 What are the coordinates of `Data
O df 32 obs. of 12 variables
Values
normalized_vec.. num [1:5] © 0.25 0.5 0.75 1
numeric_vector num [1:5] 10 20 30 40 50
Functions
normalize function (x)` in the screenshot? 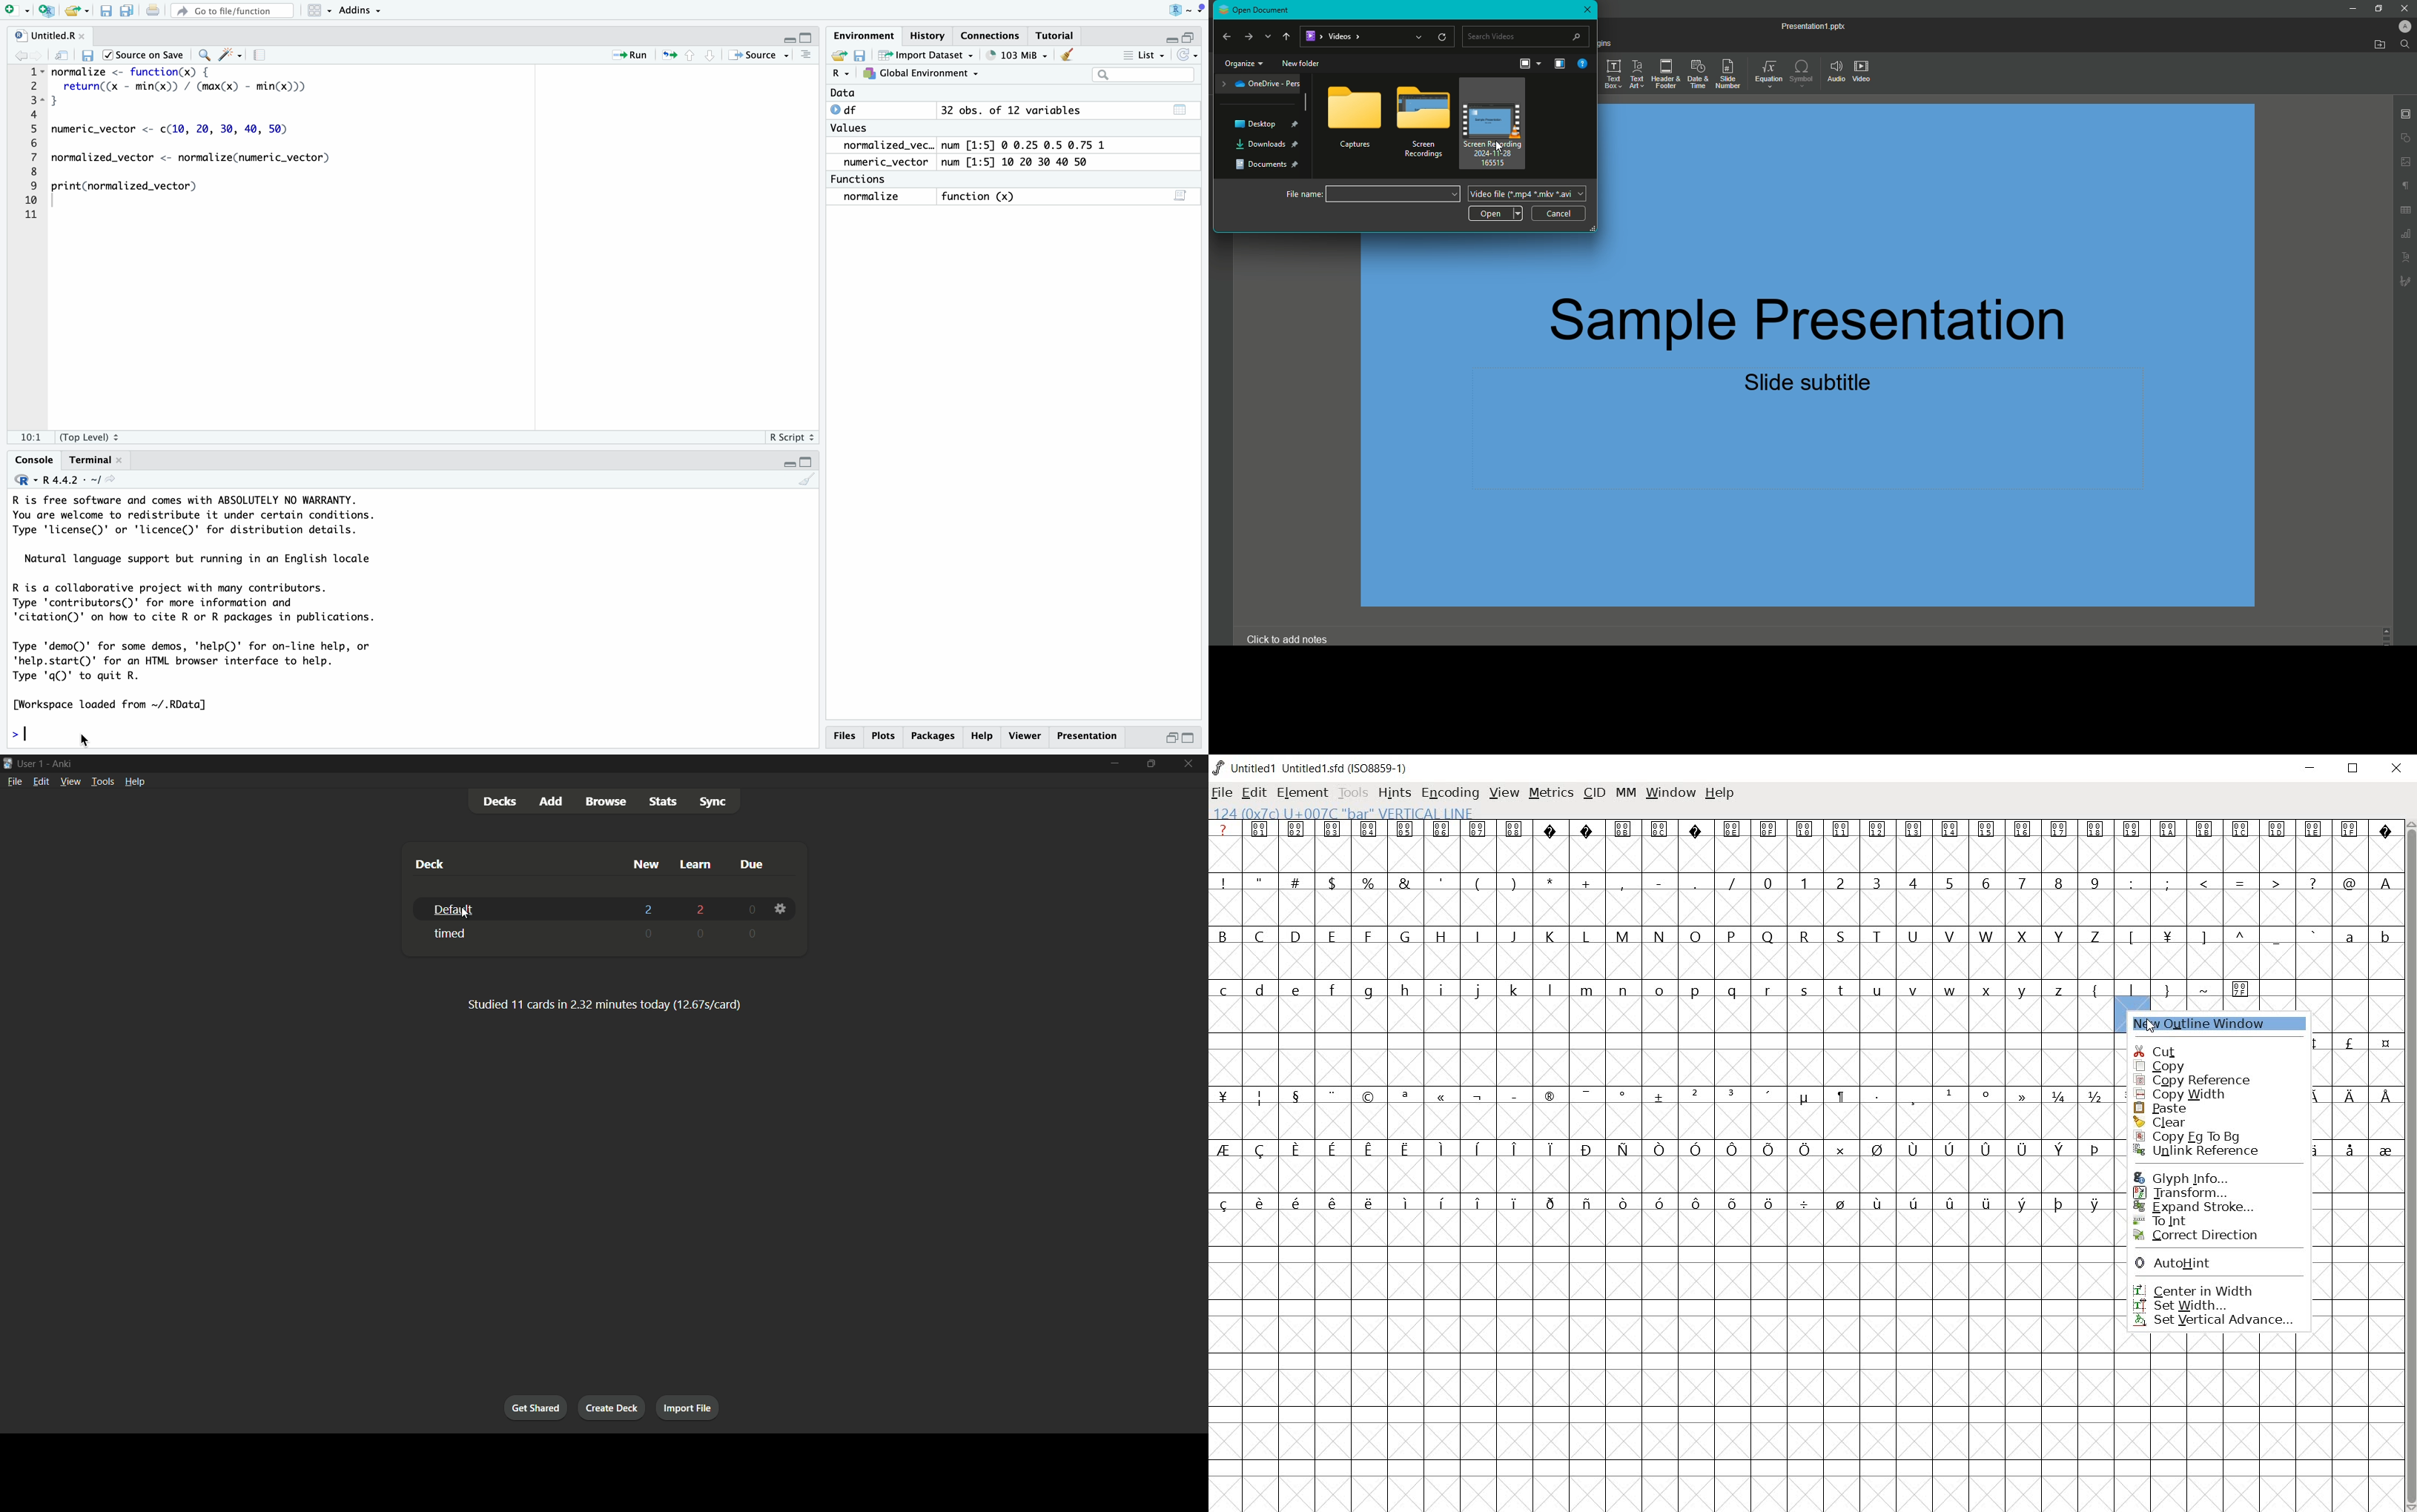 It's located at (972, 150).